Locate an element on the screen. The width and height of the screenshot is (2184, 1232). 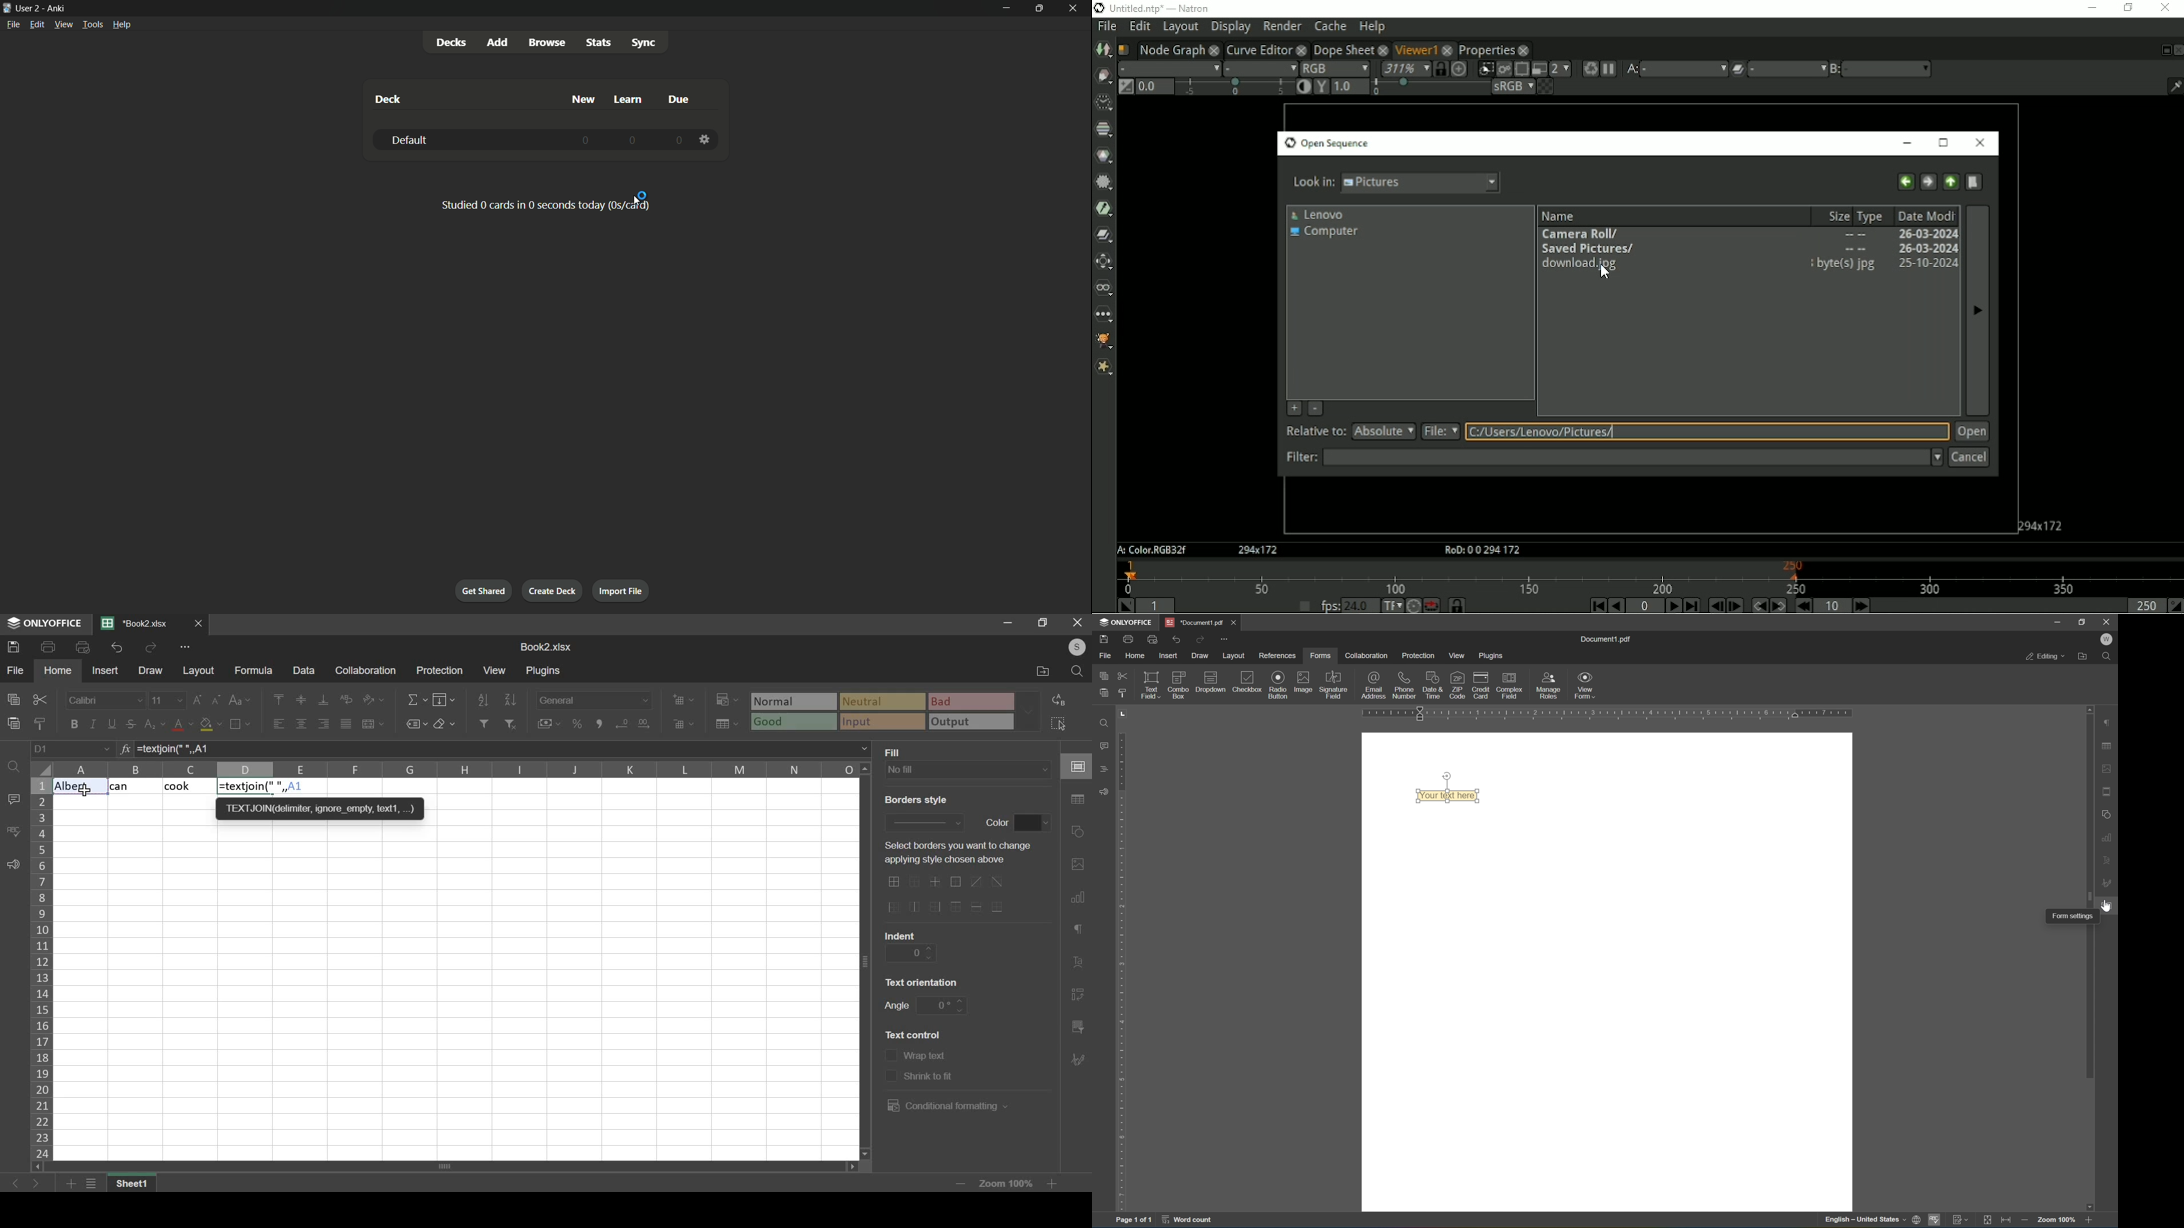
sort ascending is located at coordinates (483, 698).